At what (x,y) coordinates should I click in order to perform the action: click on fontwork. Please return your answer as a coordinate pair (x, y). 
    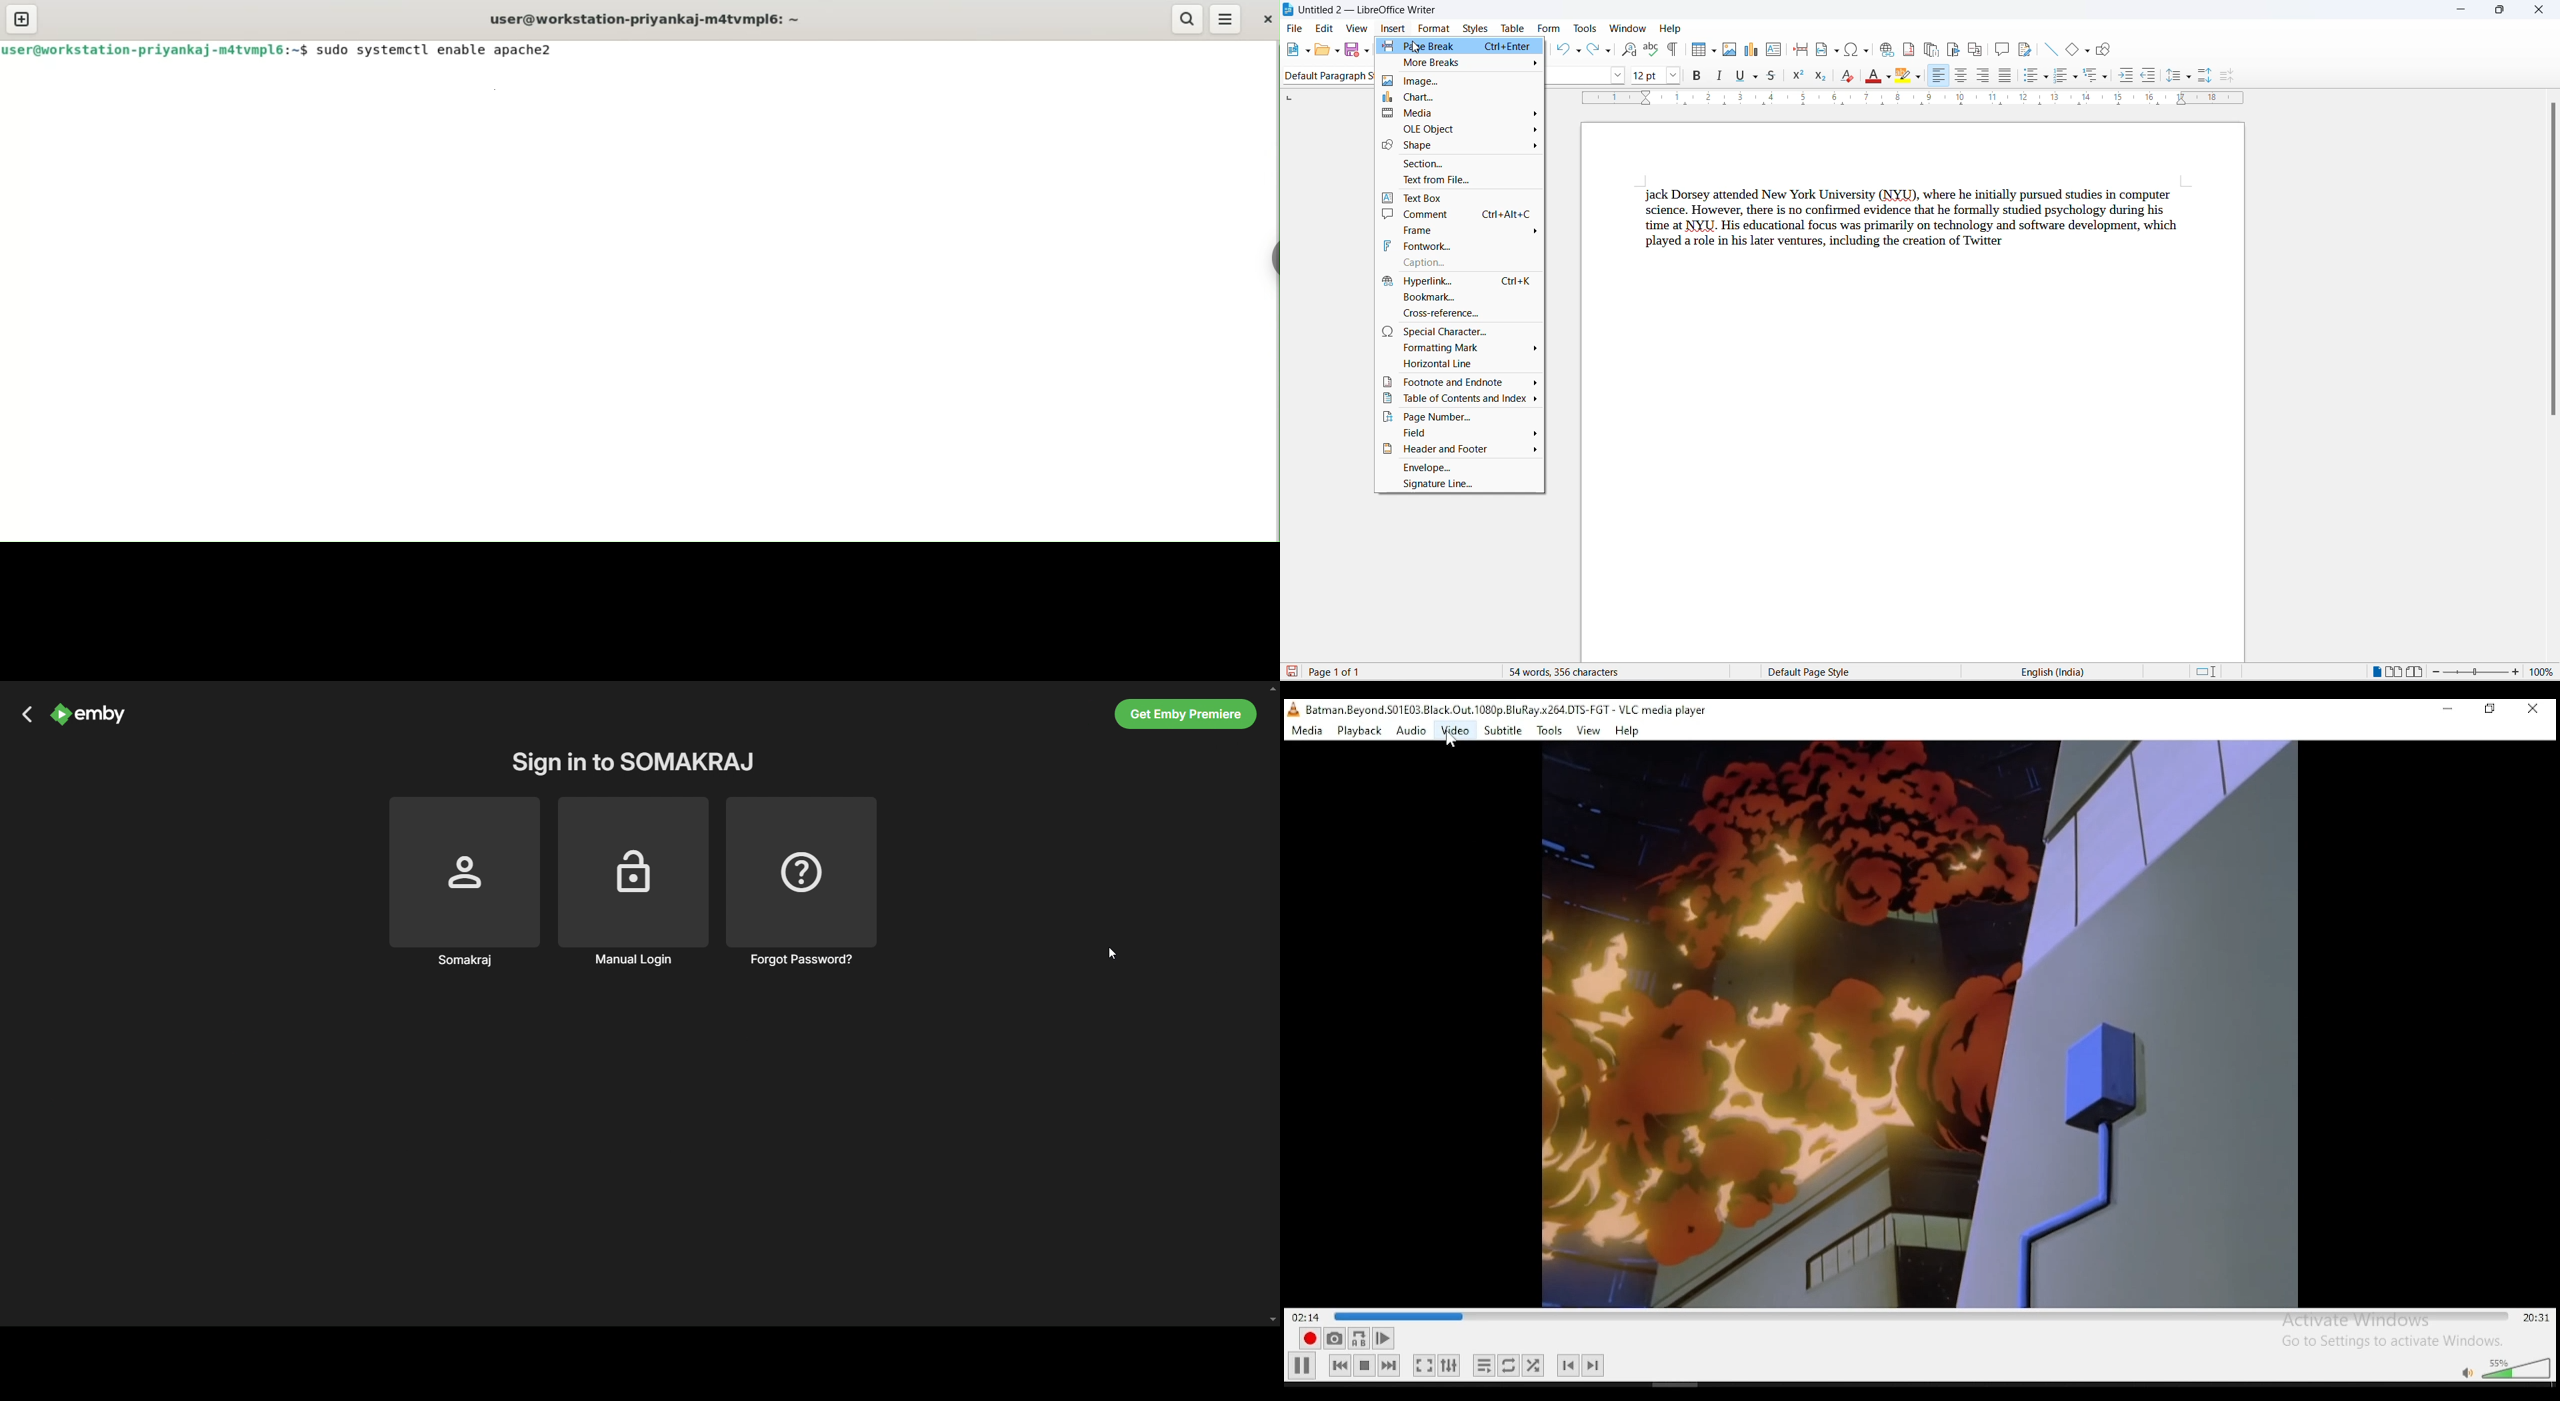
    Looking at the image, I should click on (1461, 245).